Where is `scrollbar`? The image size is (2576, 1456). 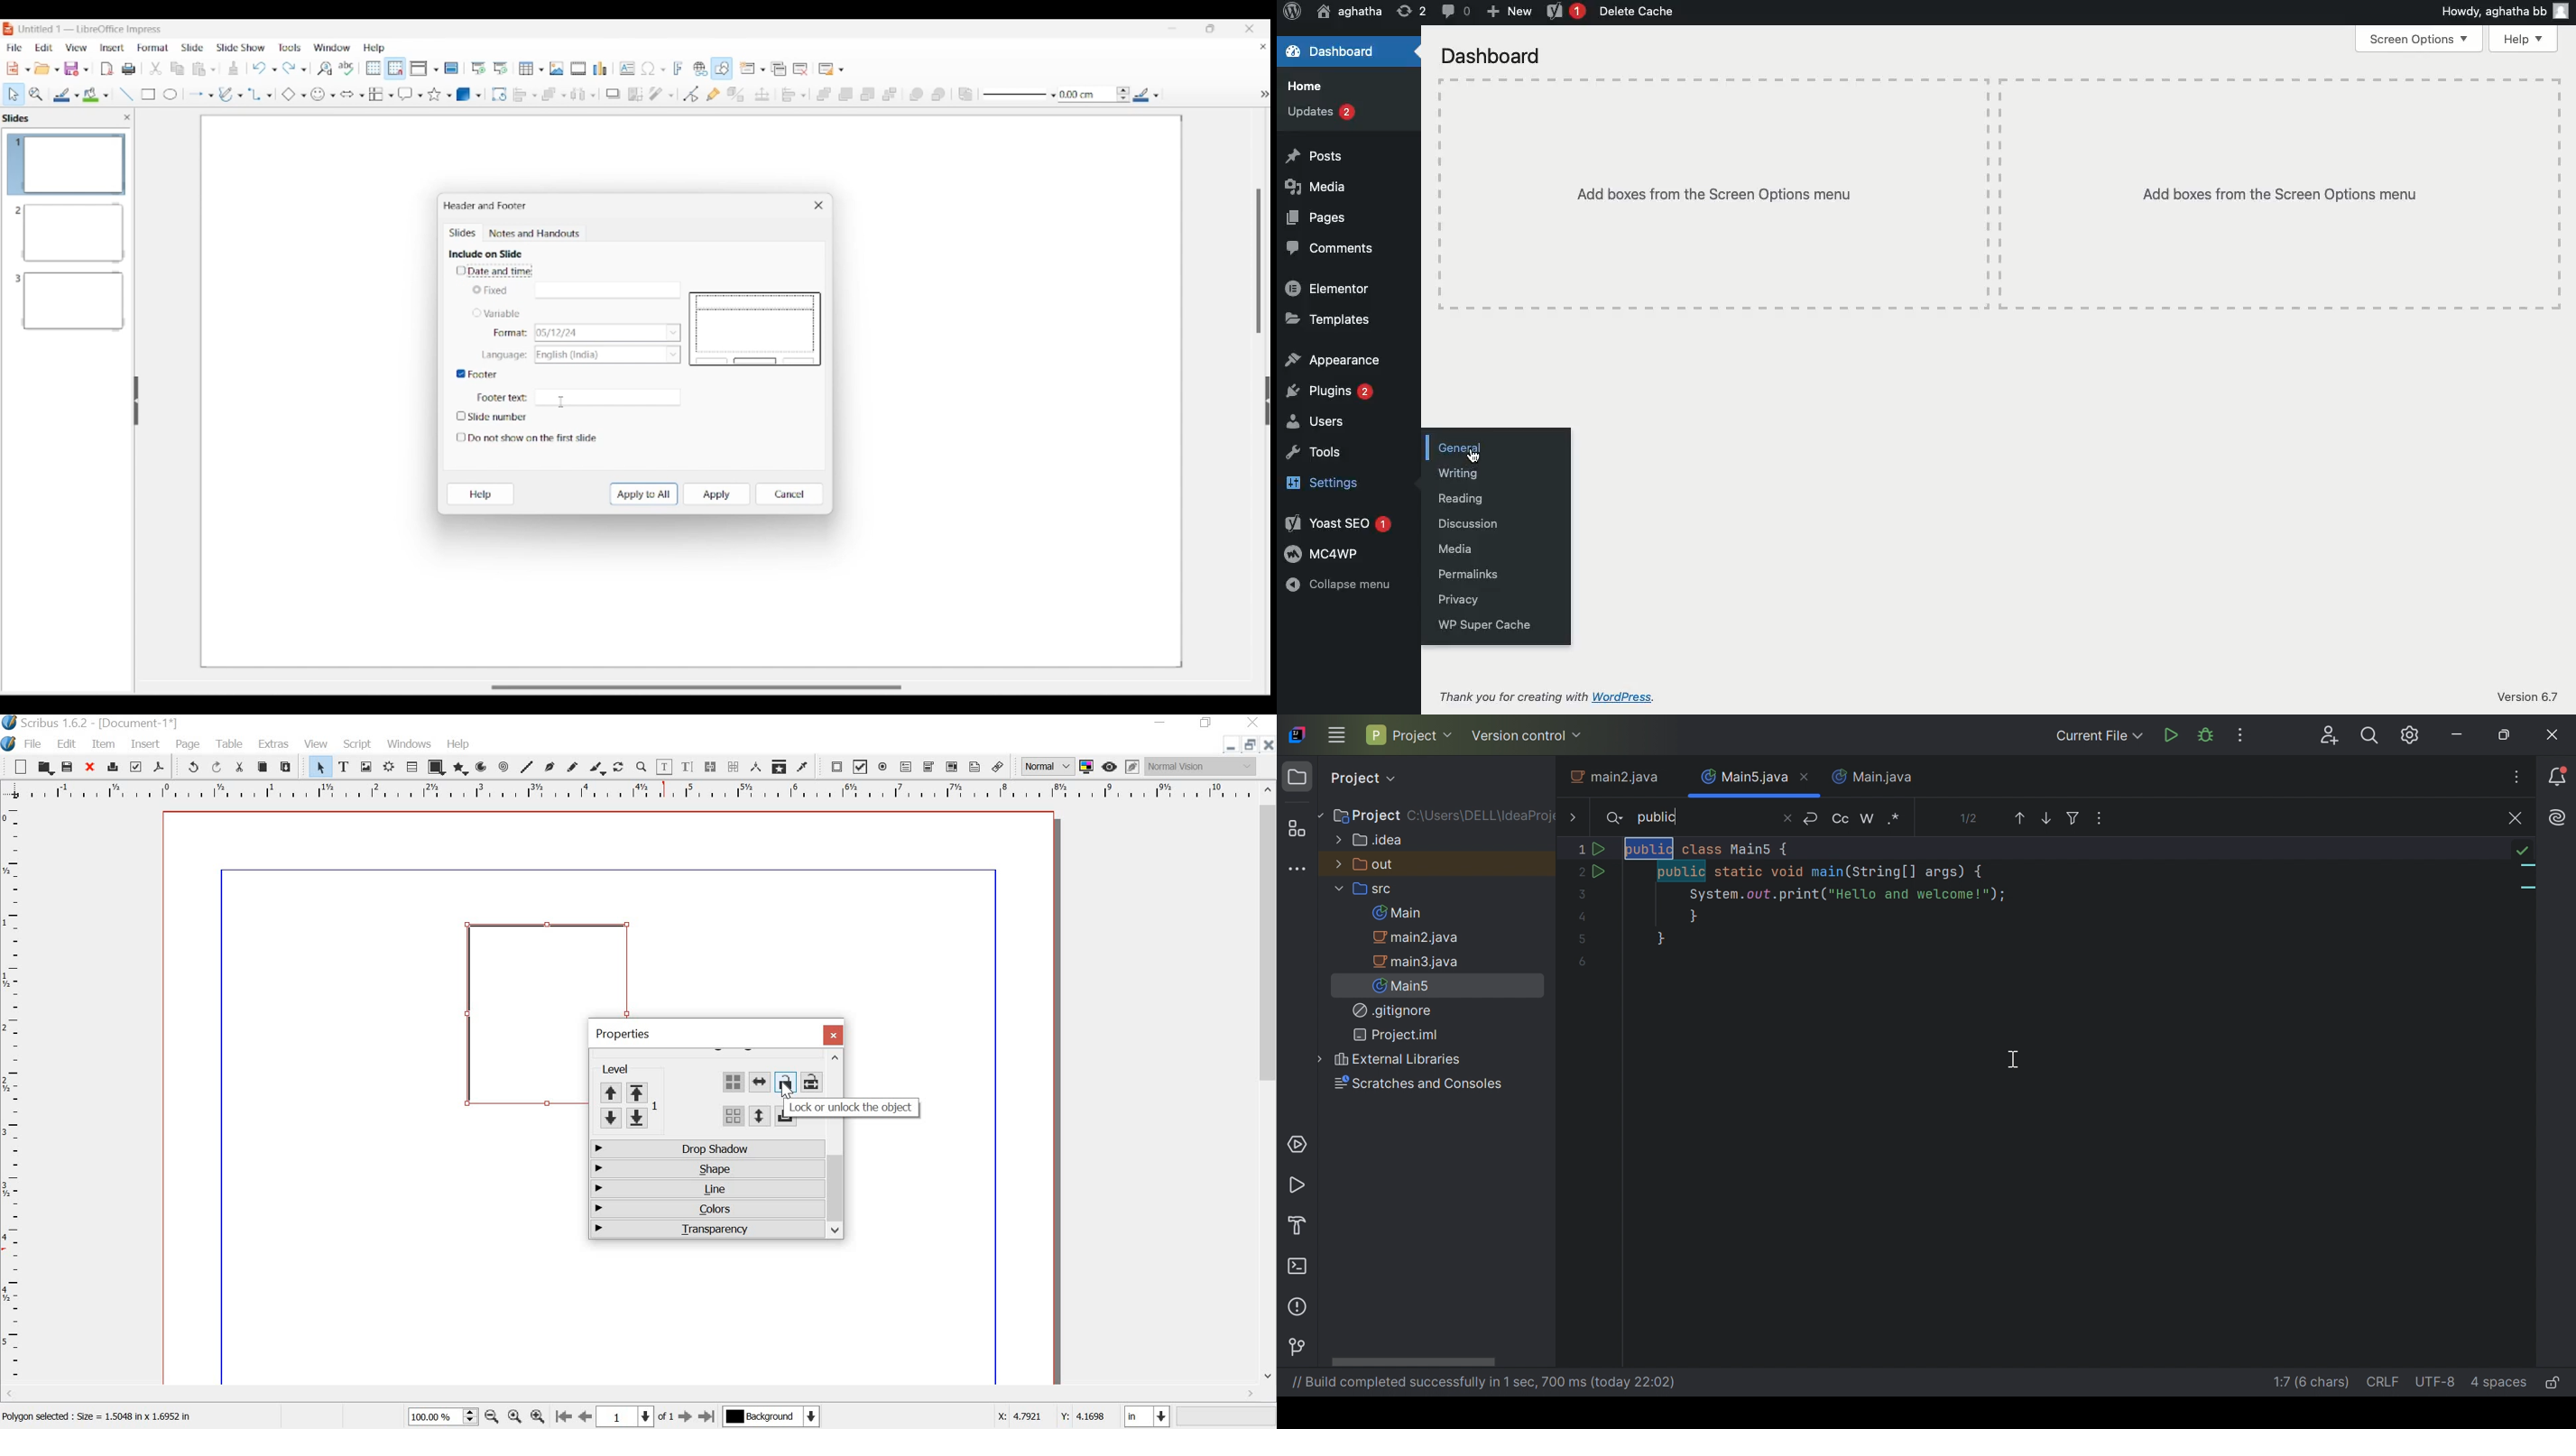 scrollbar is located at coordinates (631, 1395).